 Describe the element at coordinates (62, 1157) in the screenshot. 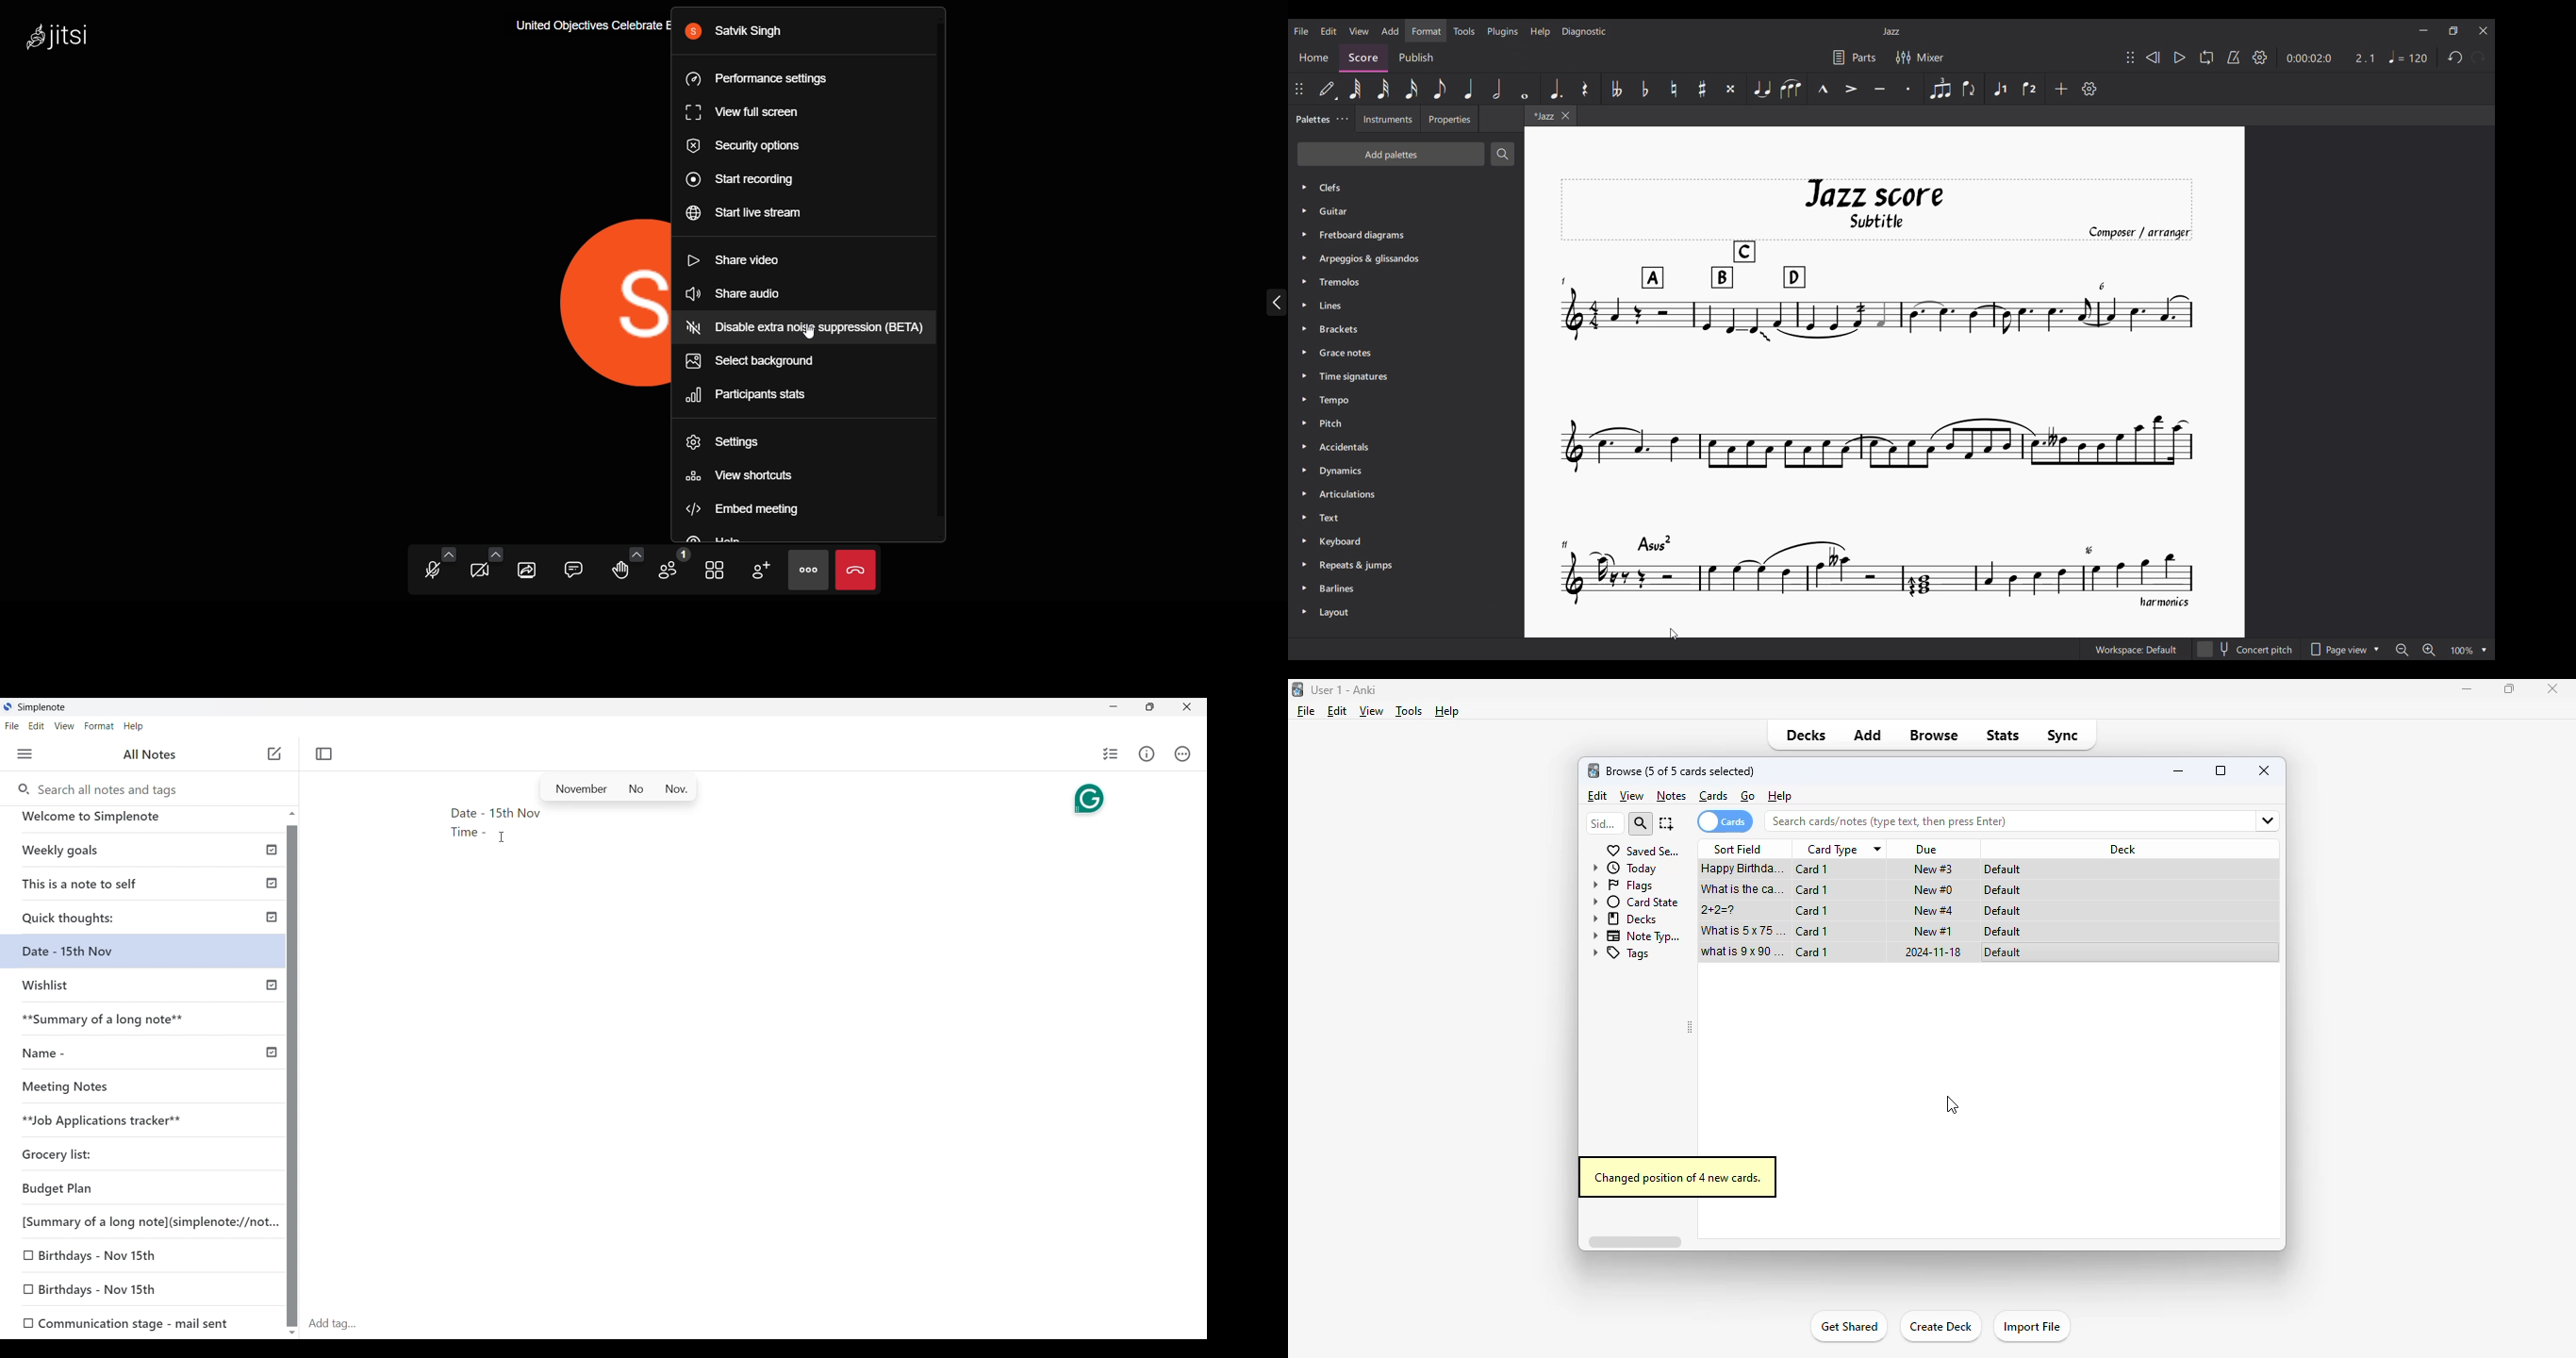

I see `Unpublished note` at that location.